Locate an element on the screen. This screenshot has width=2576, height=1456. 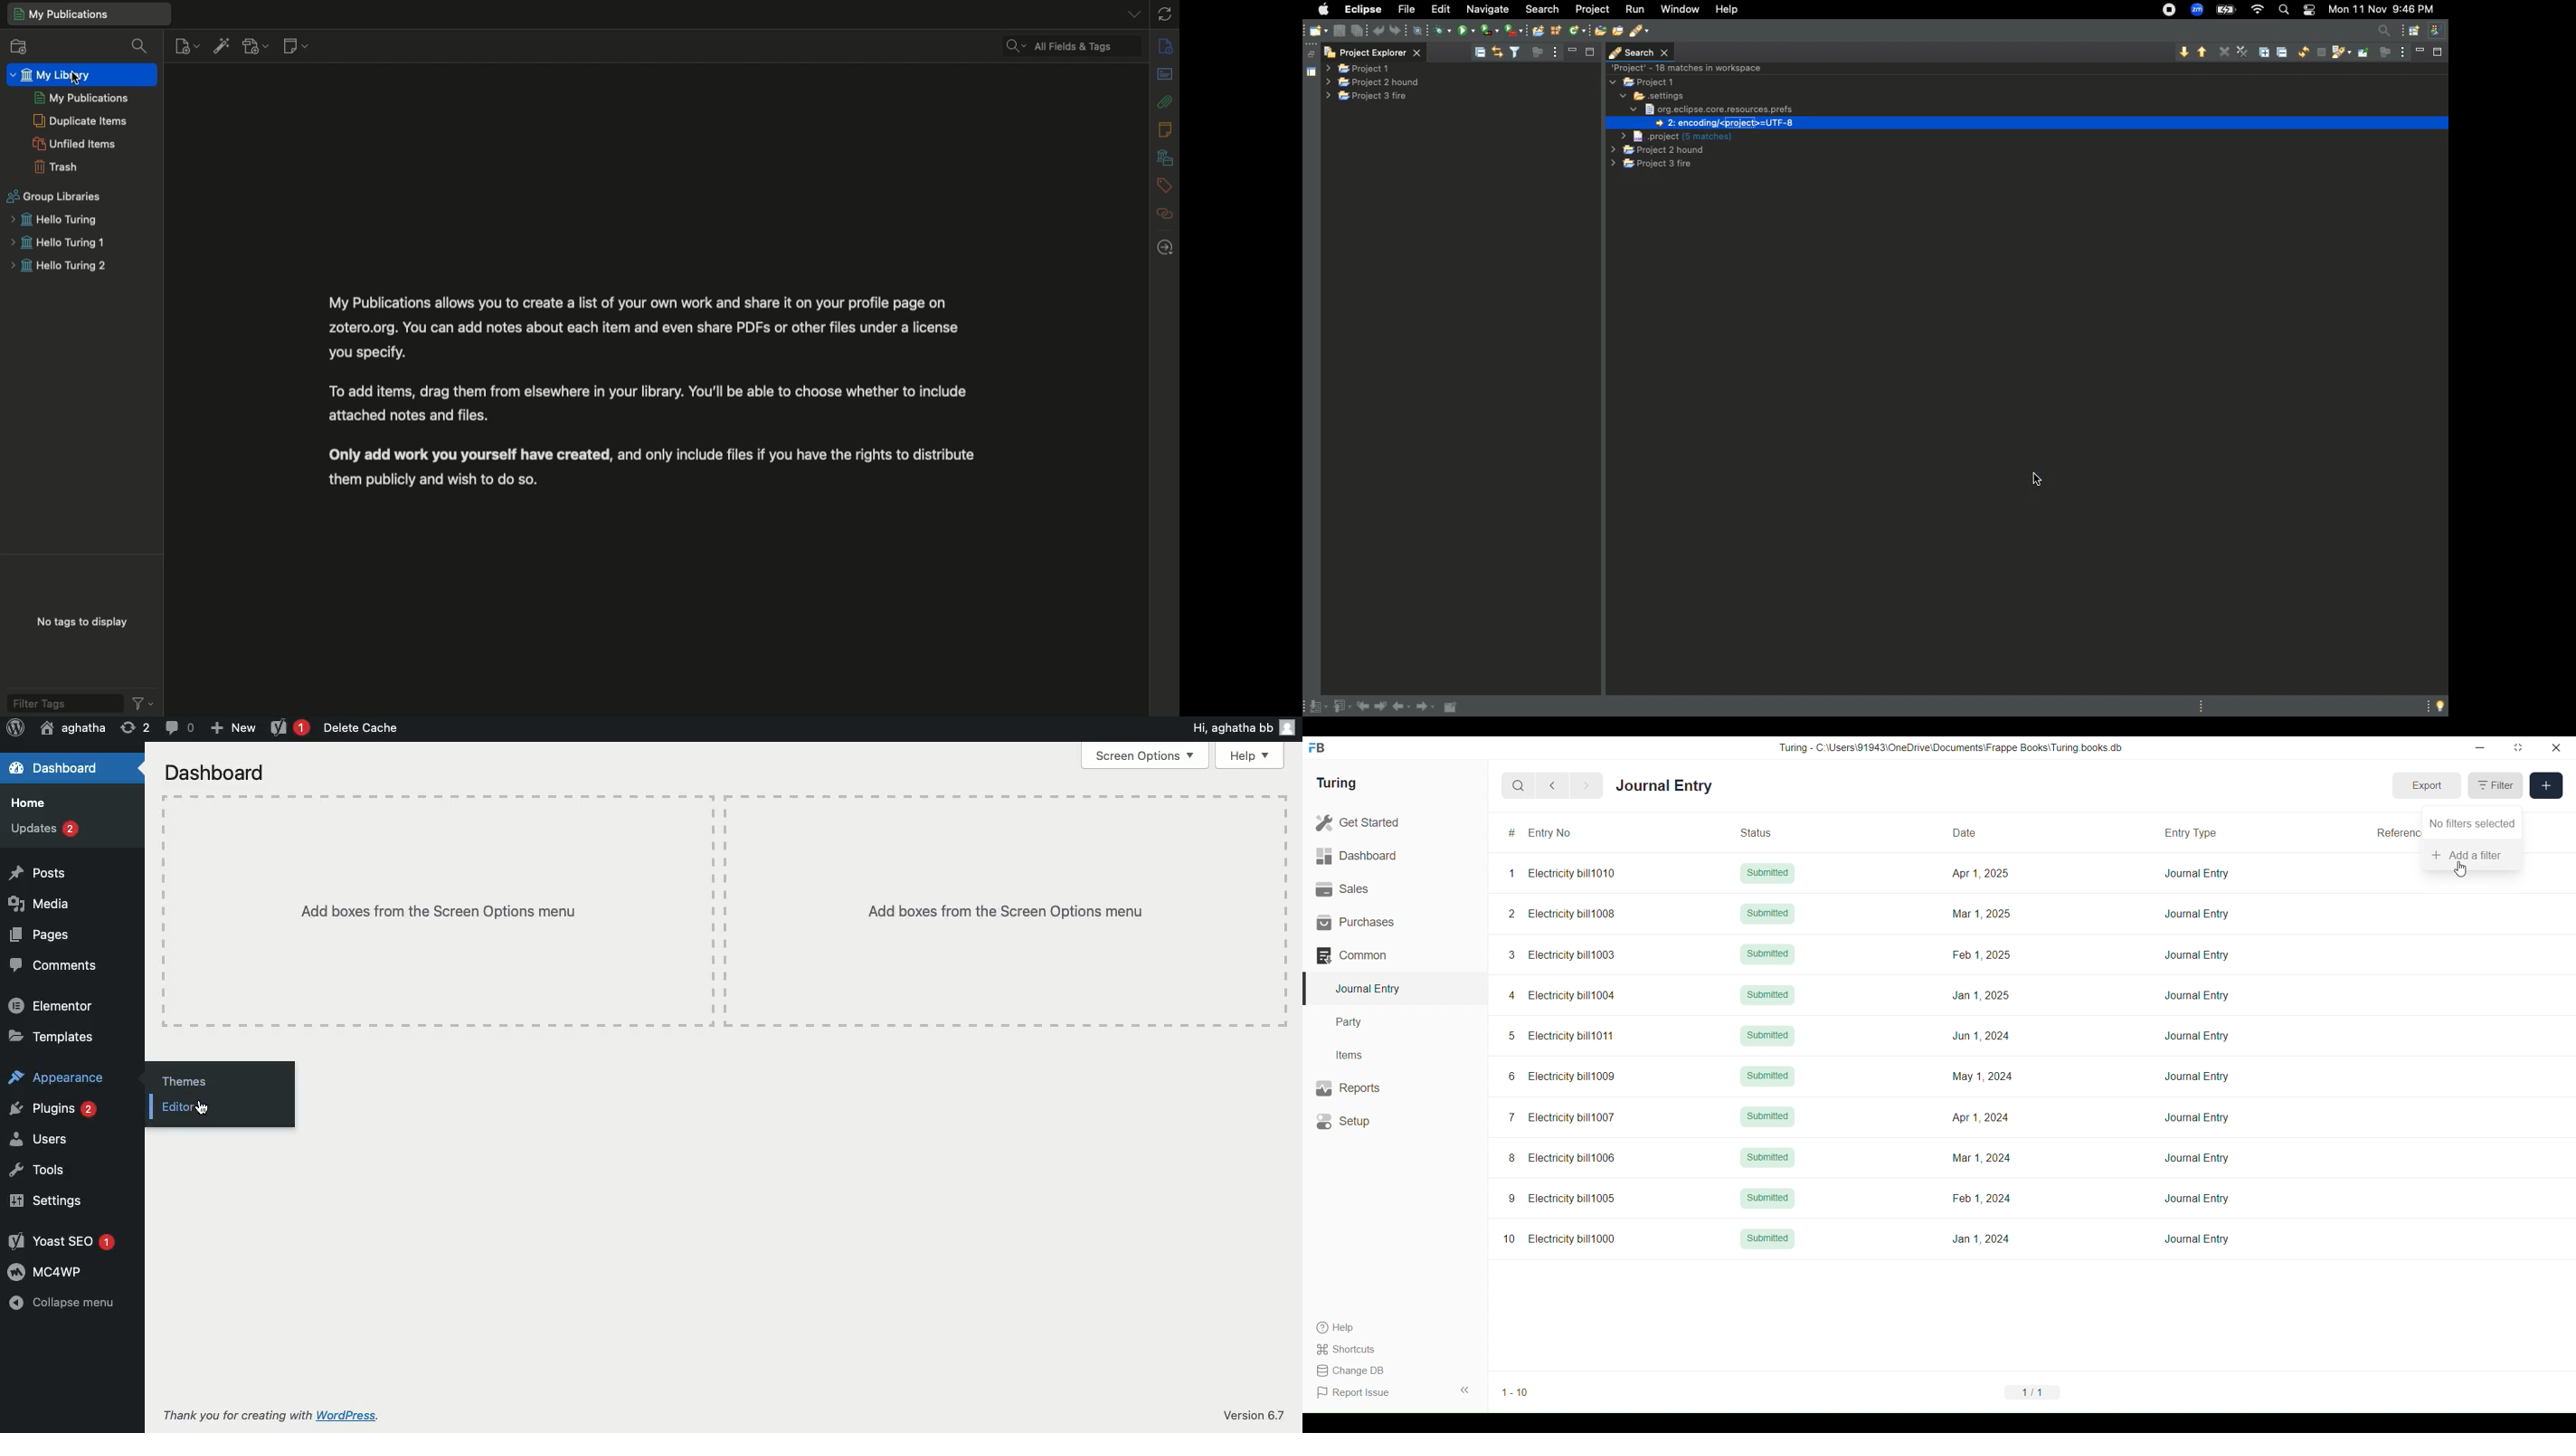
Filter tags is located at coordinates (59, 702).